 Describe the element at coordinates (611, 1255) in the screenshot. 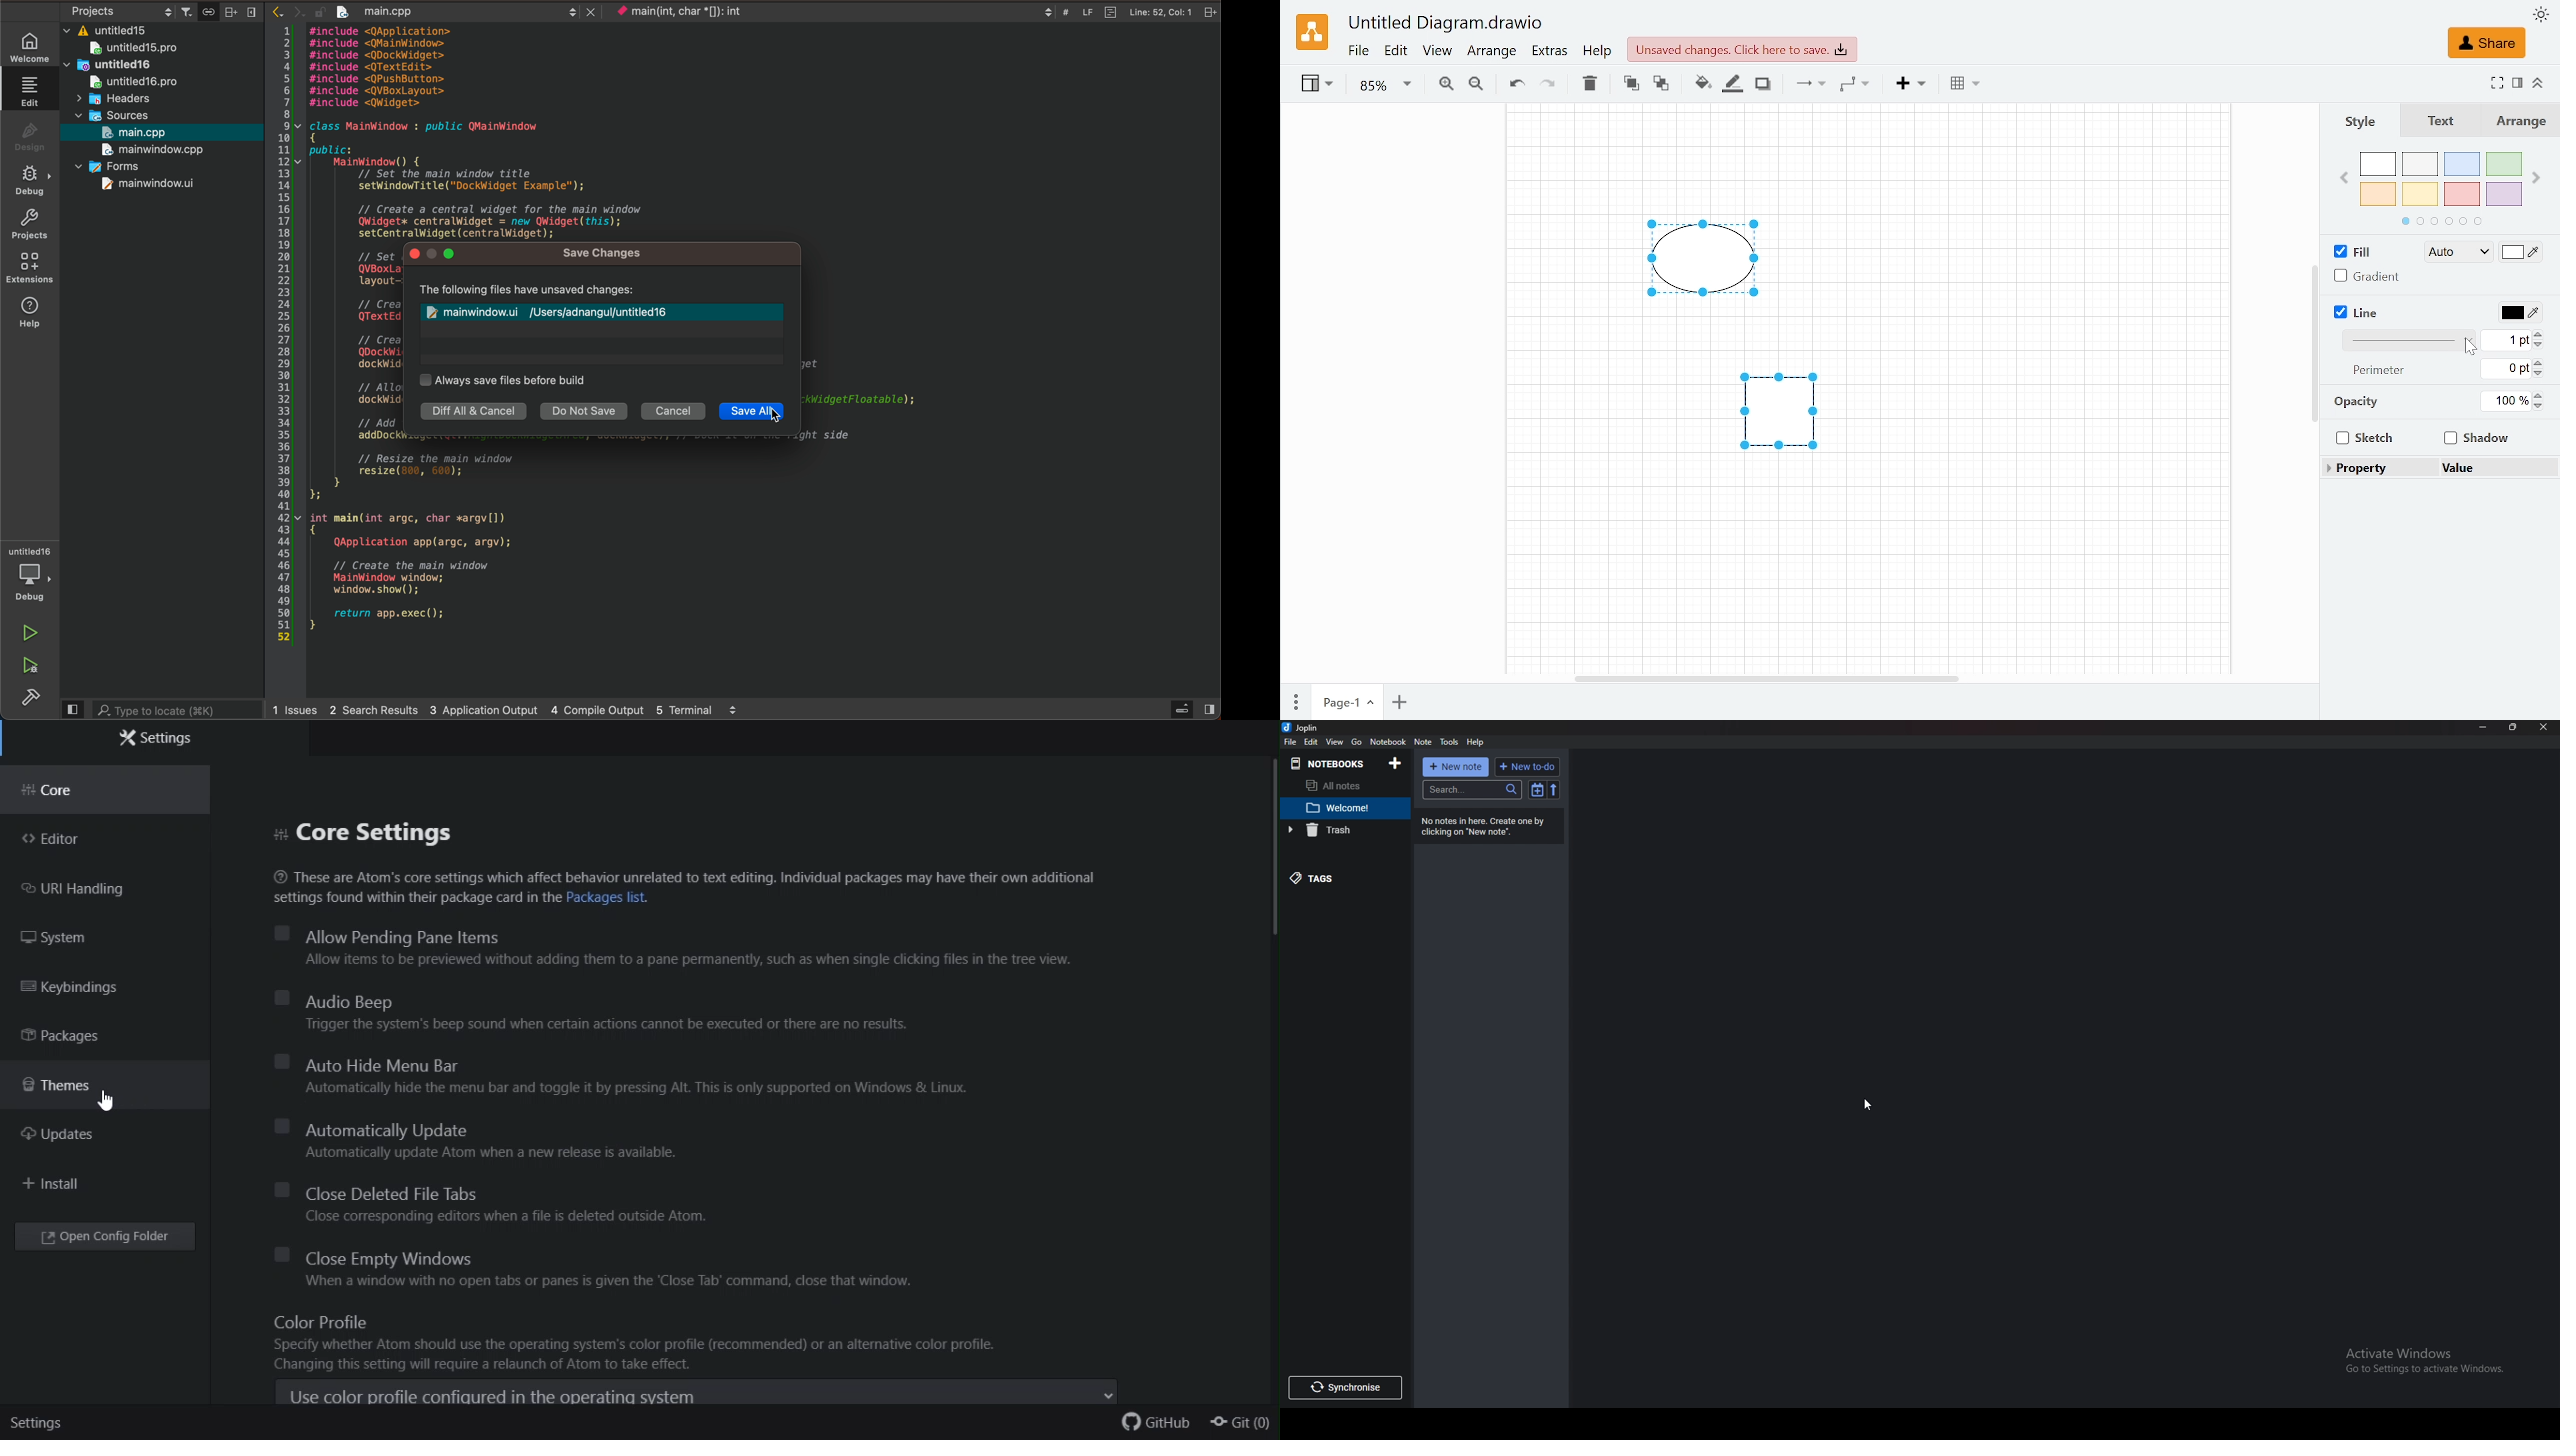

I see `Close empty Windows` at that location.